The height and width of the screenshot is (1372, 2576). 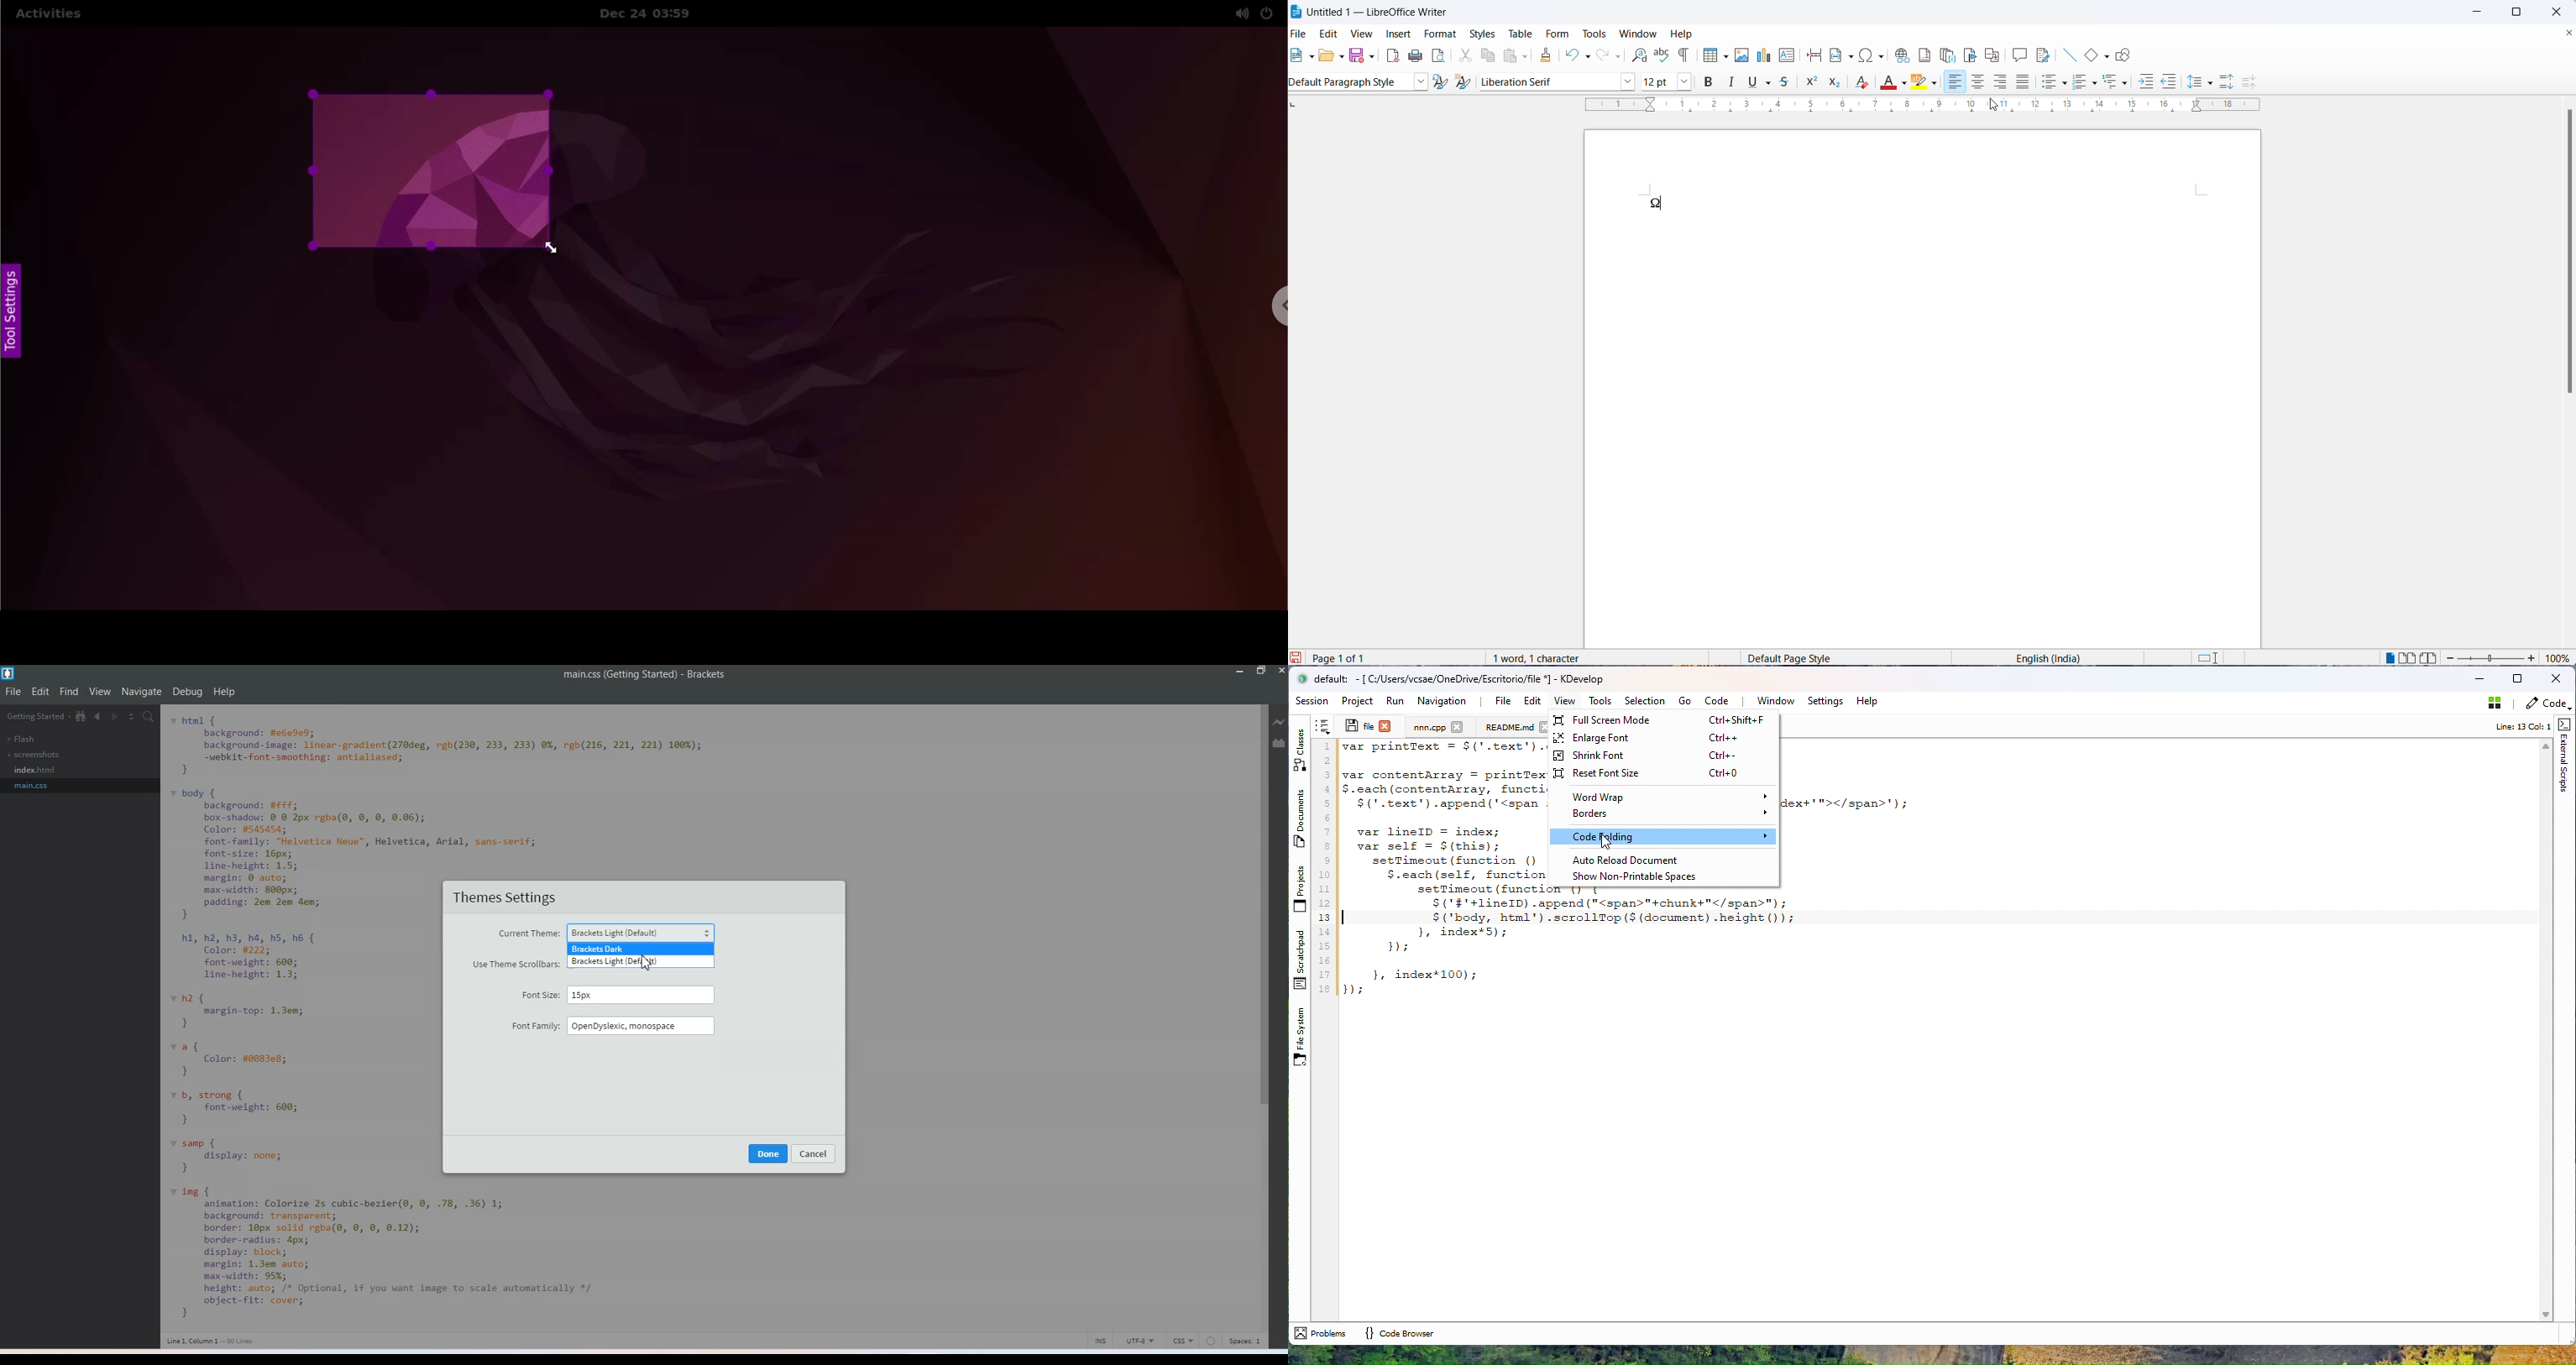 What do you see at coordinates (1683, 56) in the screenshot?
I see `toggle formatting marks` at bounding box center [1683, 56].